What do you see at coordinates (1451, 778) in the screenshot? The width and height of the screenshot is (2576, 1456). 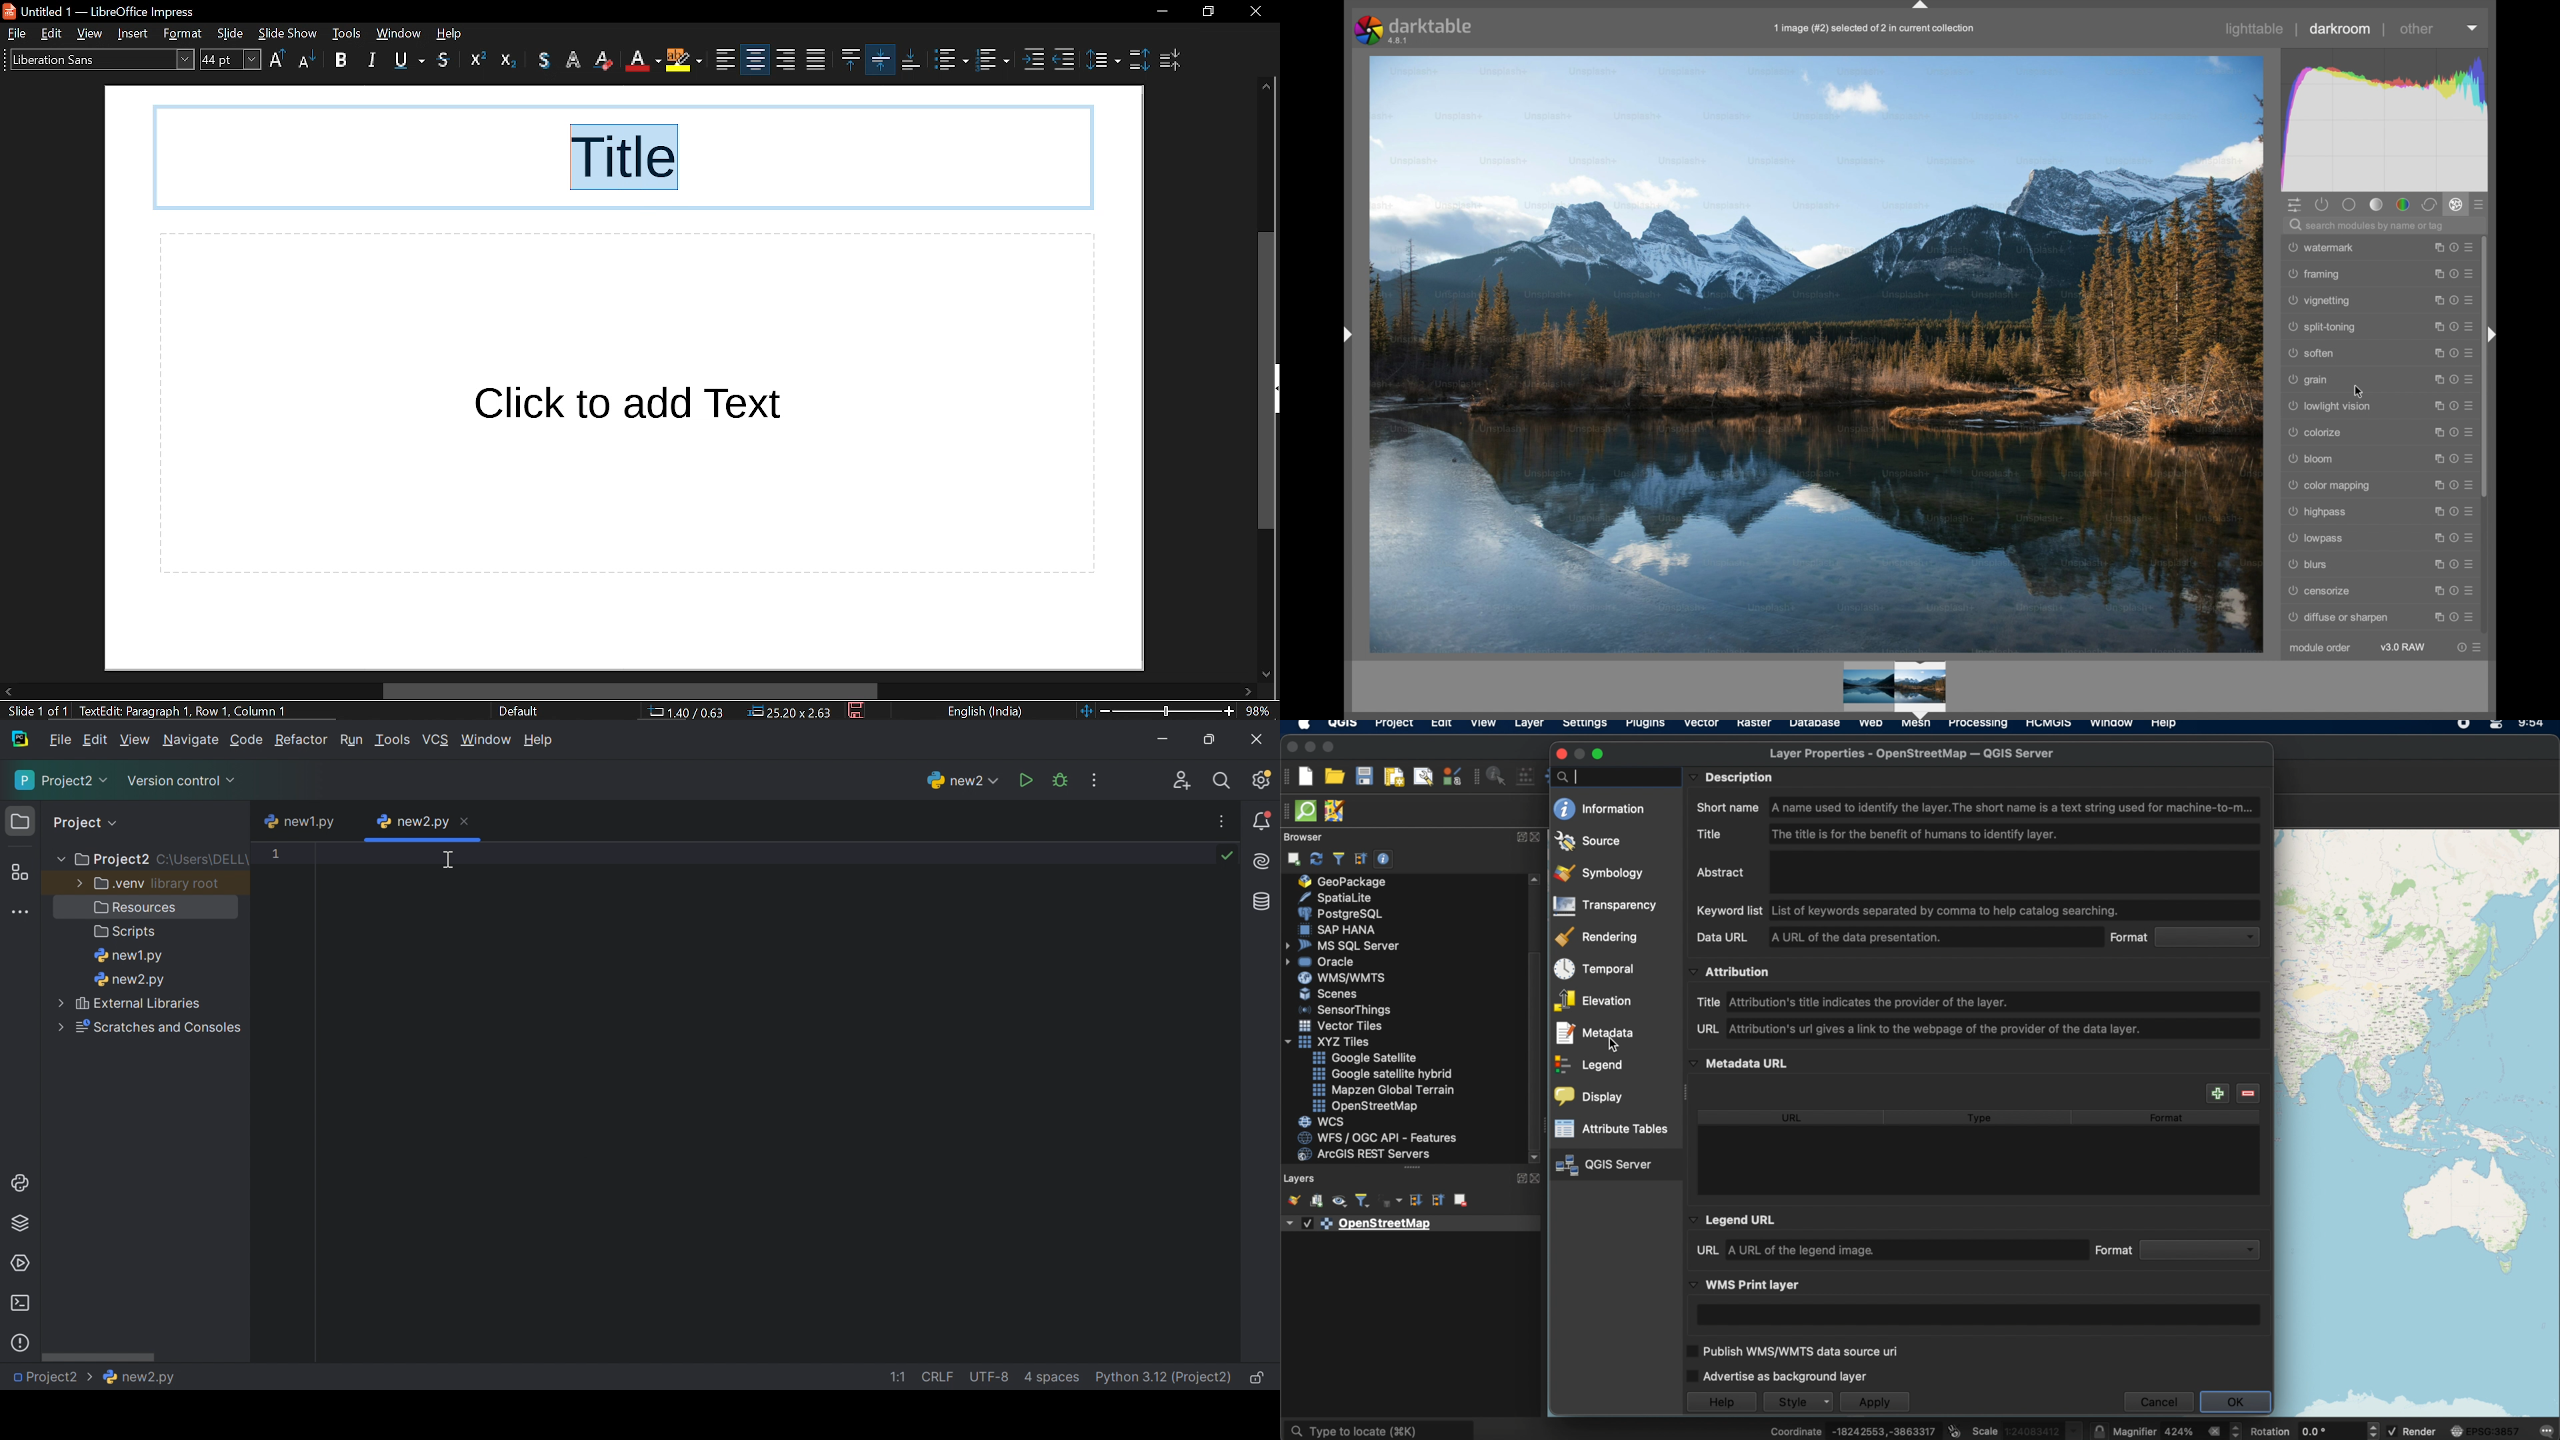 I see `style manager` at bounding box center [1451, 778].